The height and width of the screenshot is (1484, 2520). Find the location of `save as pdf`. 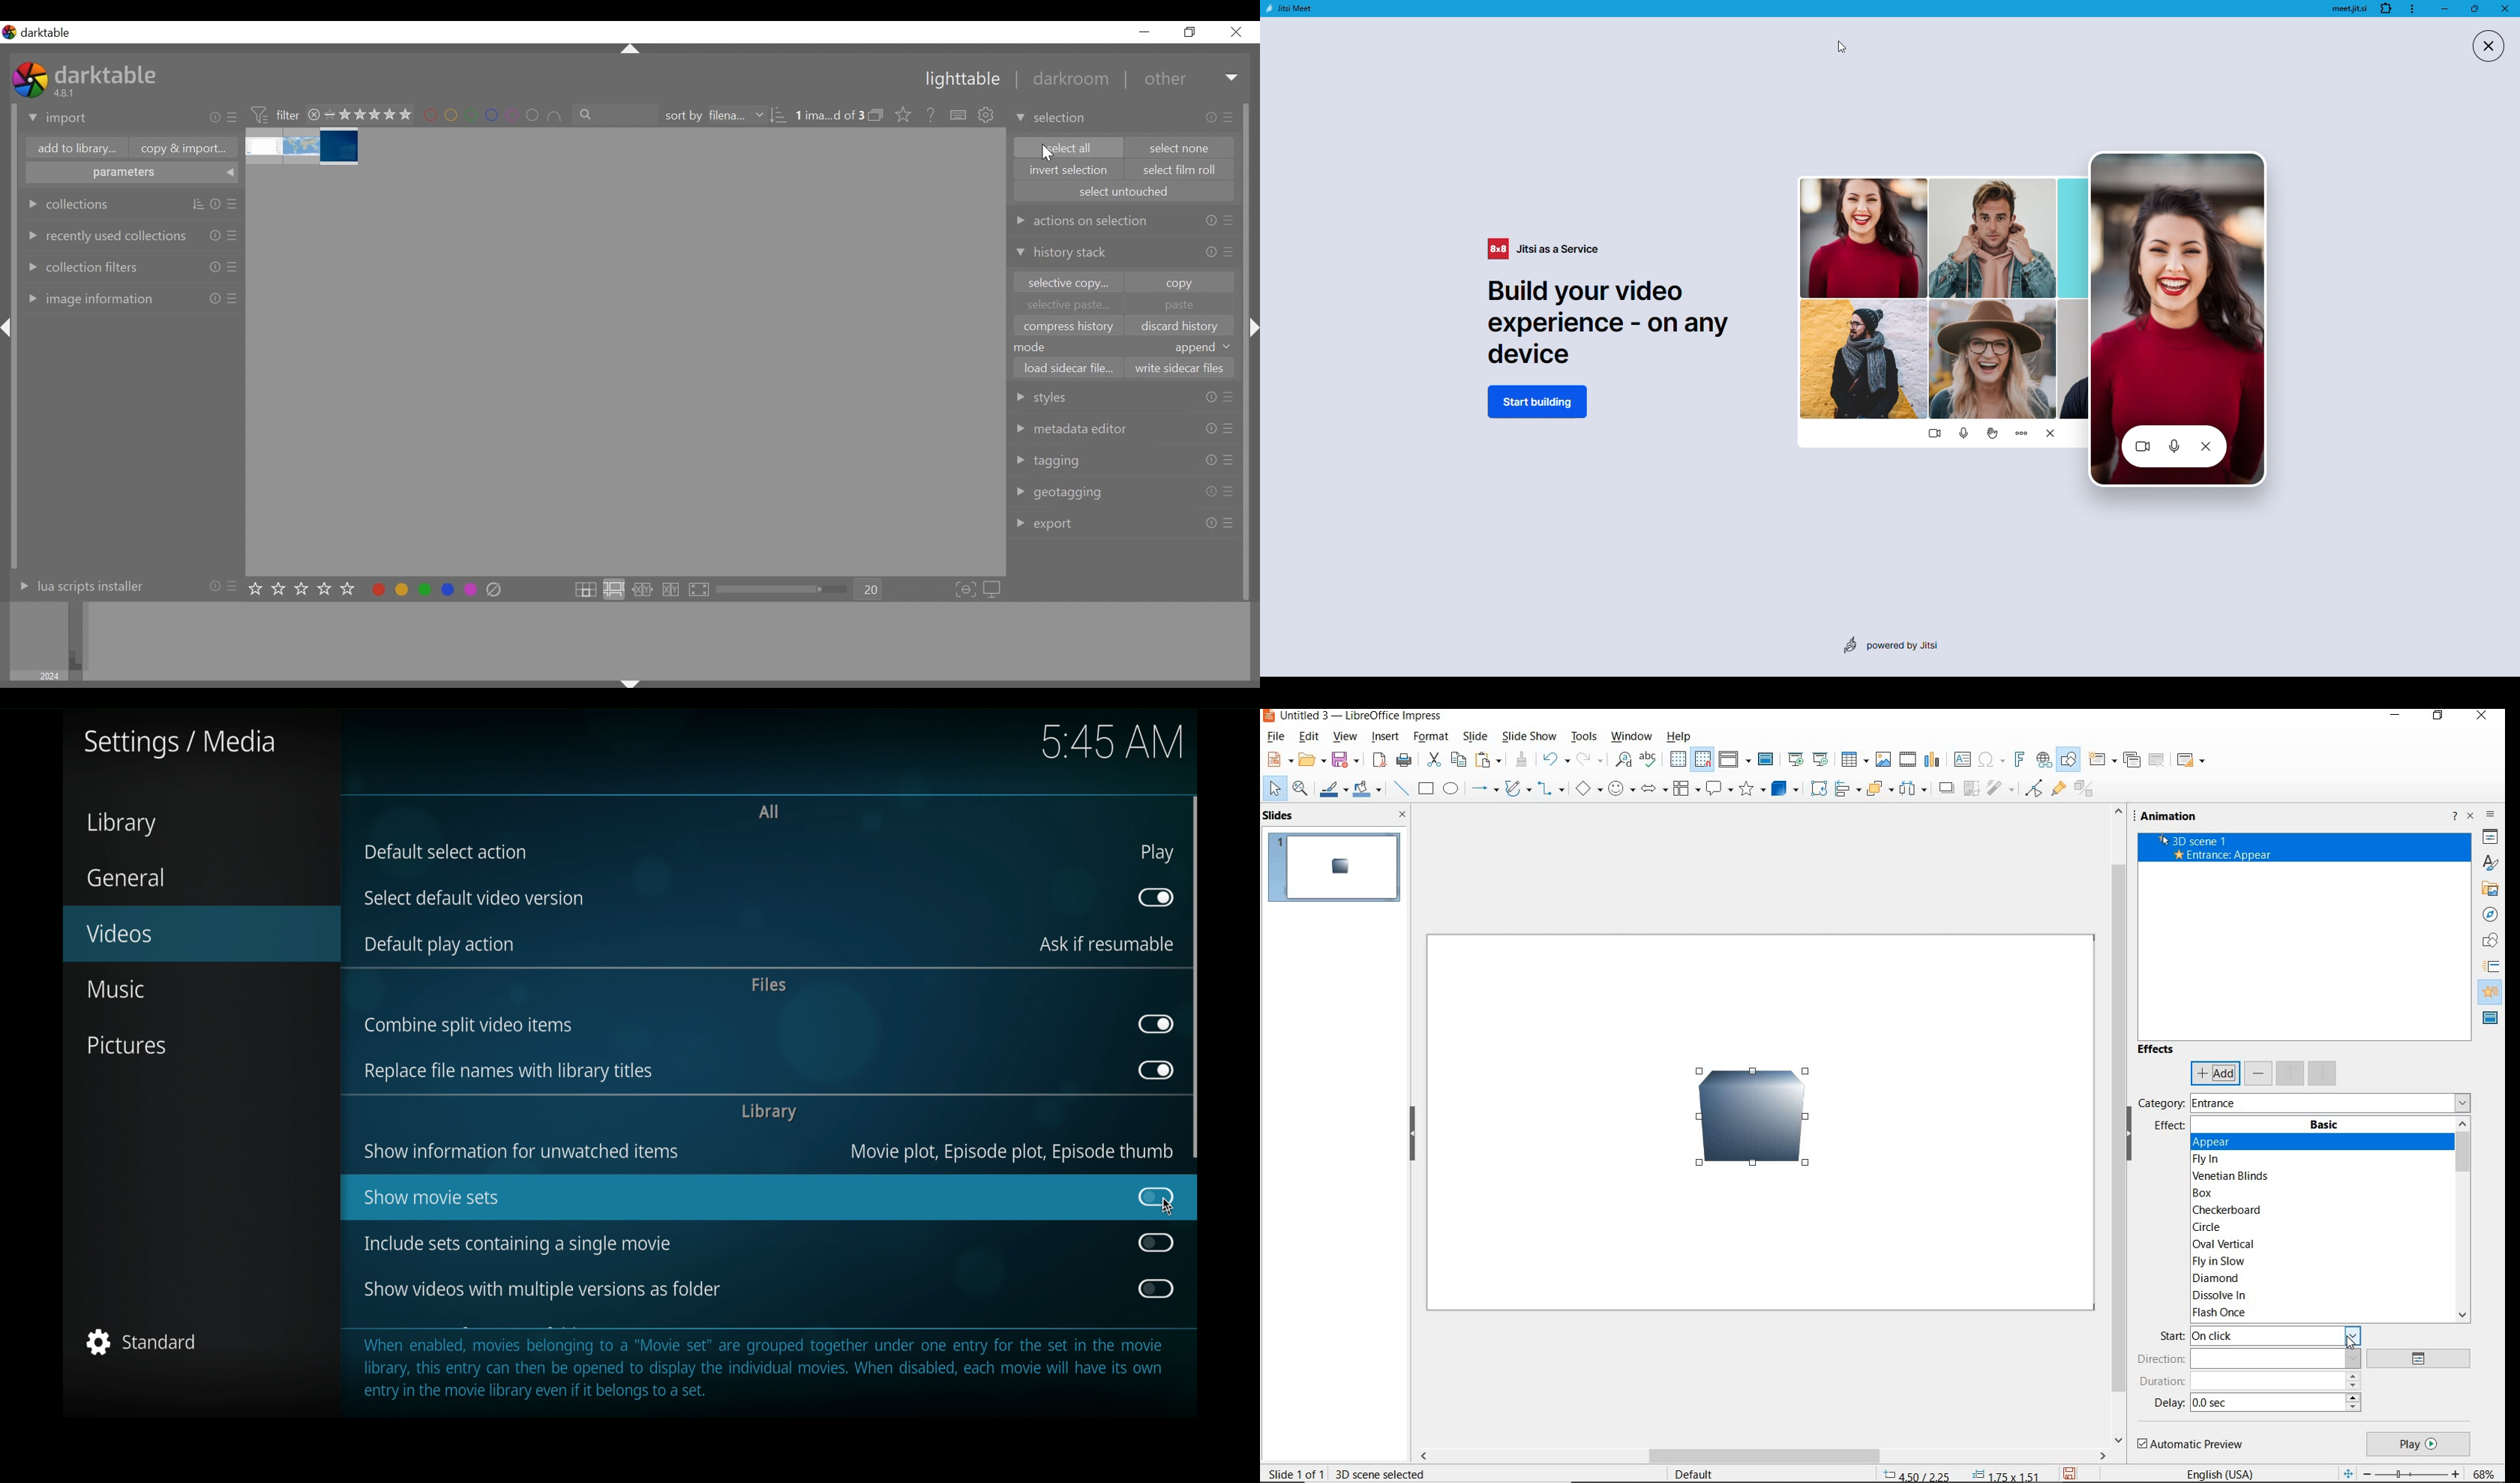

save as pdf is located at coordinates (1378, 760).